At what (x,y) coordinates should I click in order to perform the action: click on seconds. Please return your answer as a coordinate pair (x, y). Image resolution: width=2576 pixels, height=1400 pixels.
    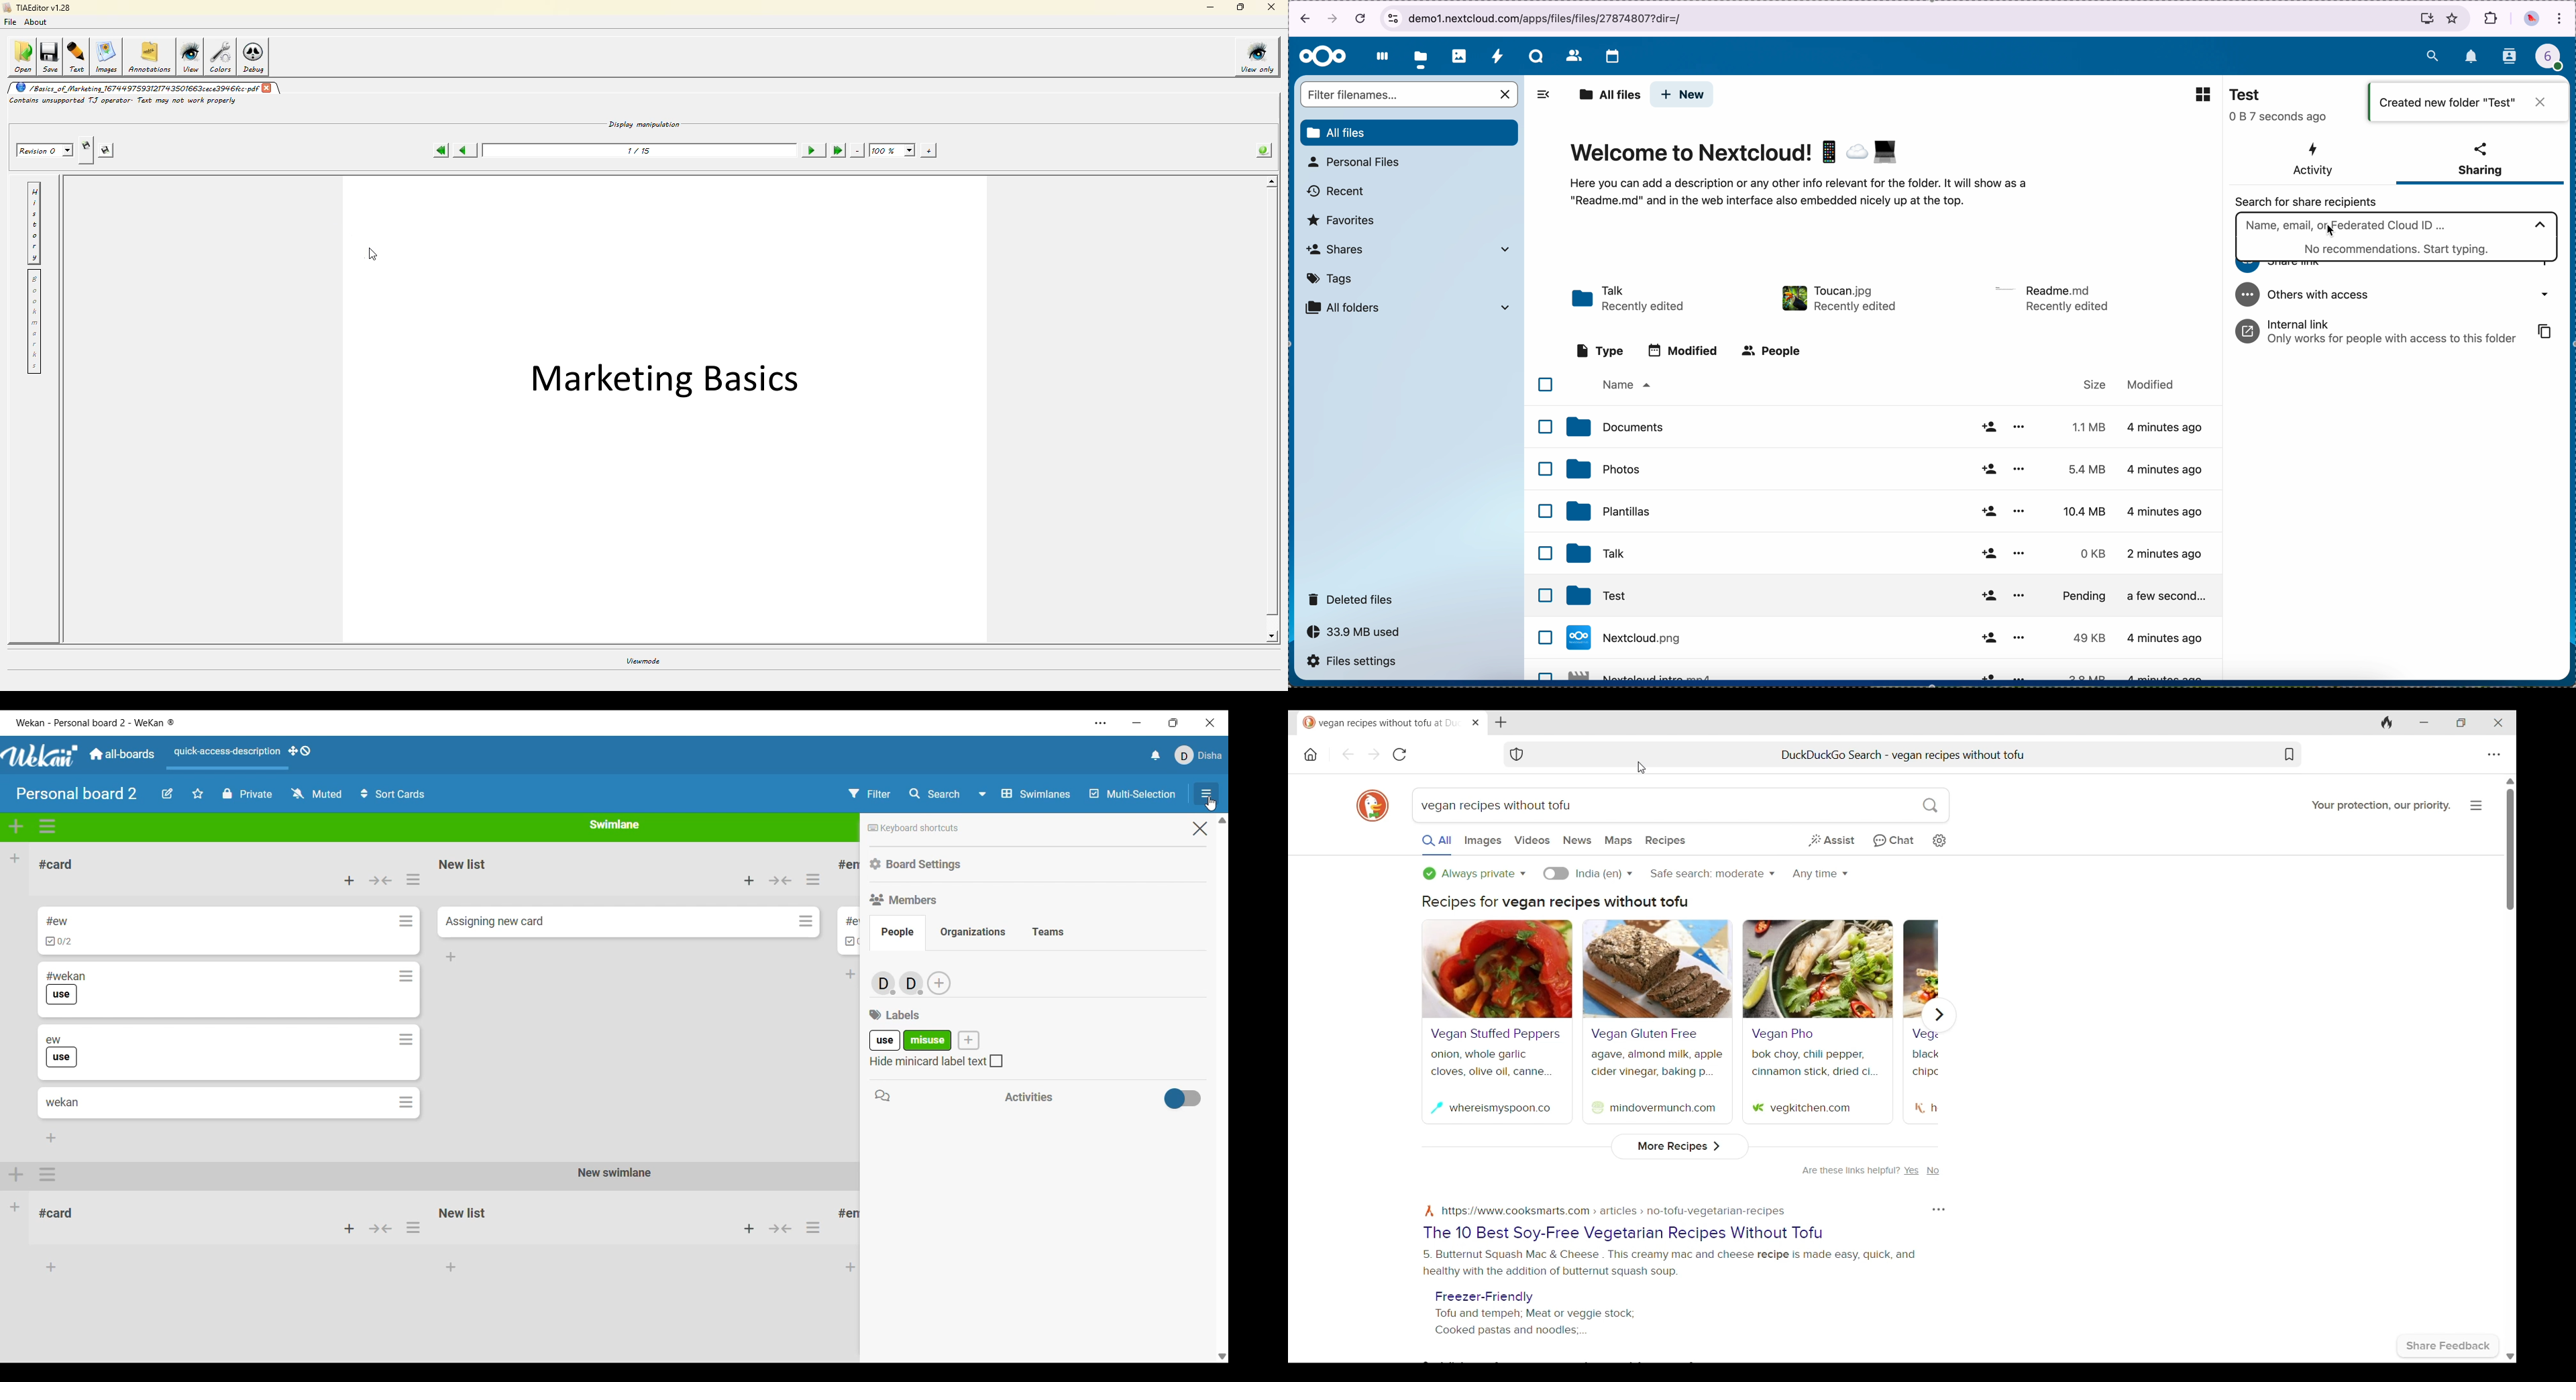
    Looking at the image, I should click on (2282, 117).